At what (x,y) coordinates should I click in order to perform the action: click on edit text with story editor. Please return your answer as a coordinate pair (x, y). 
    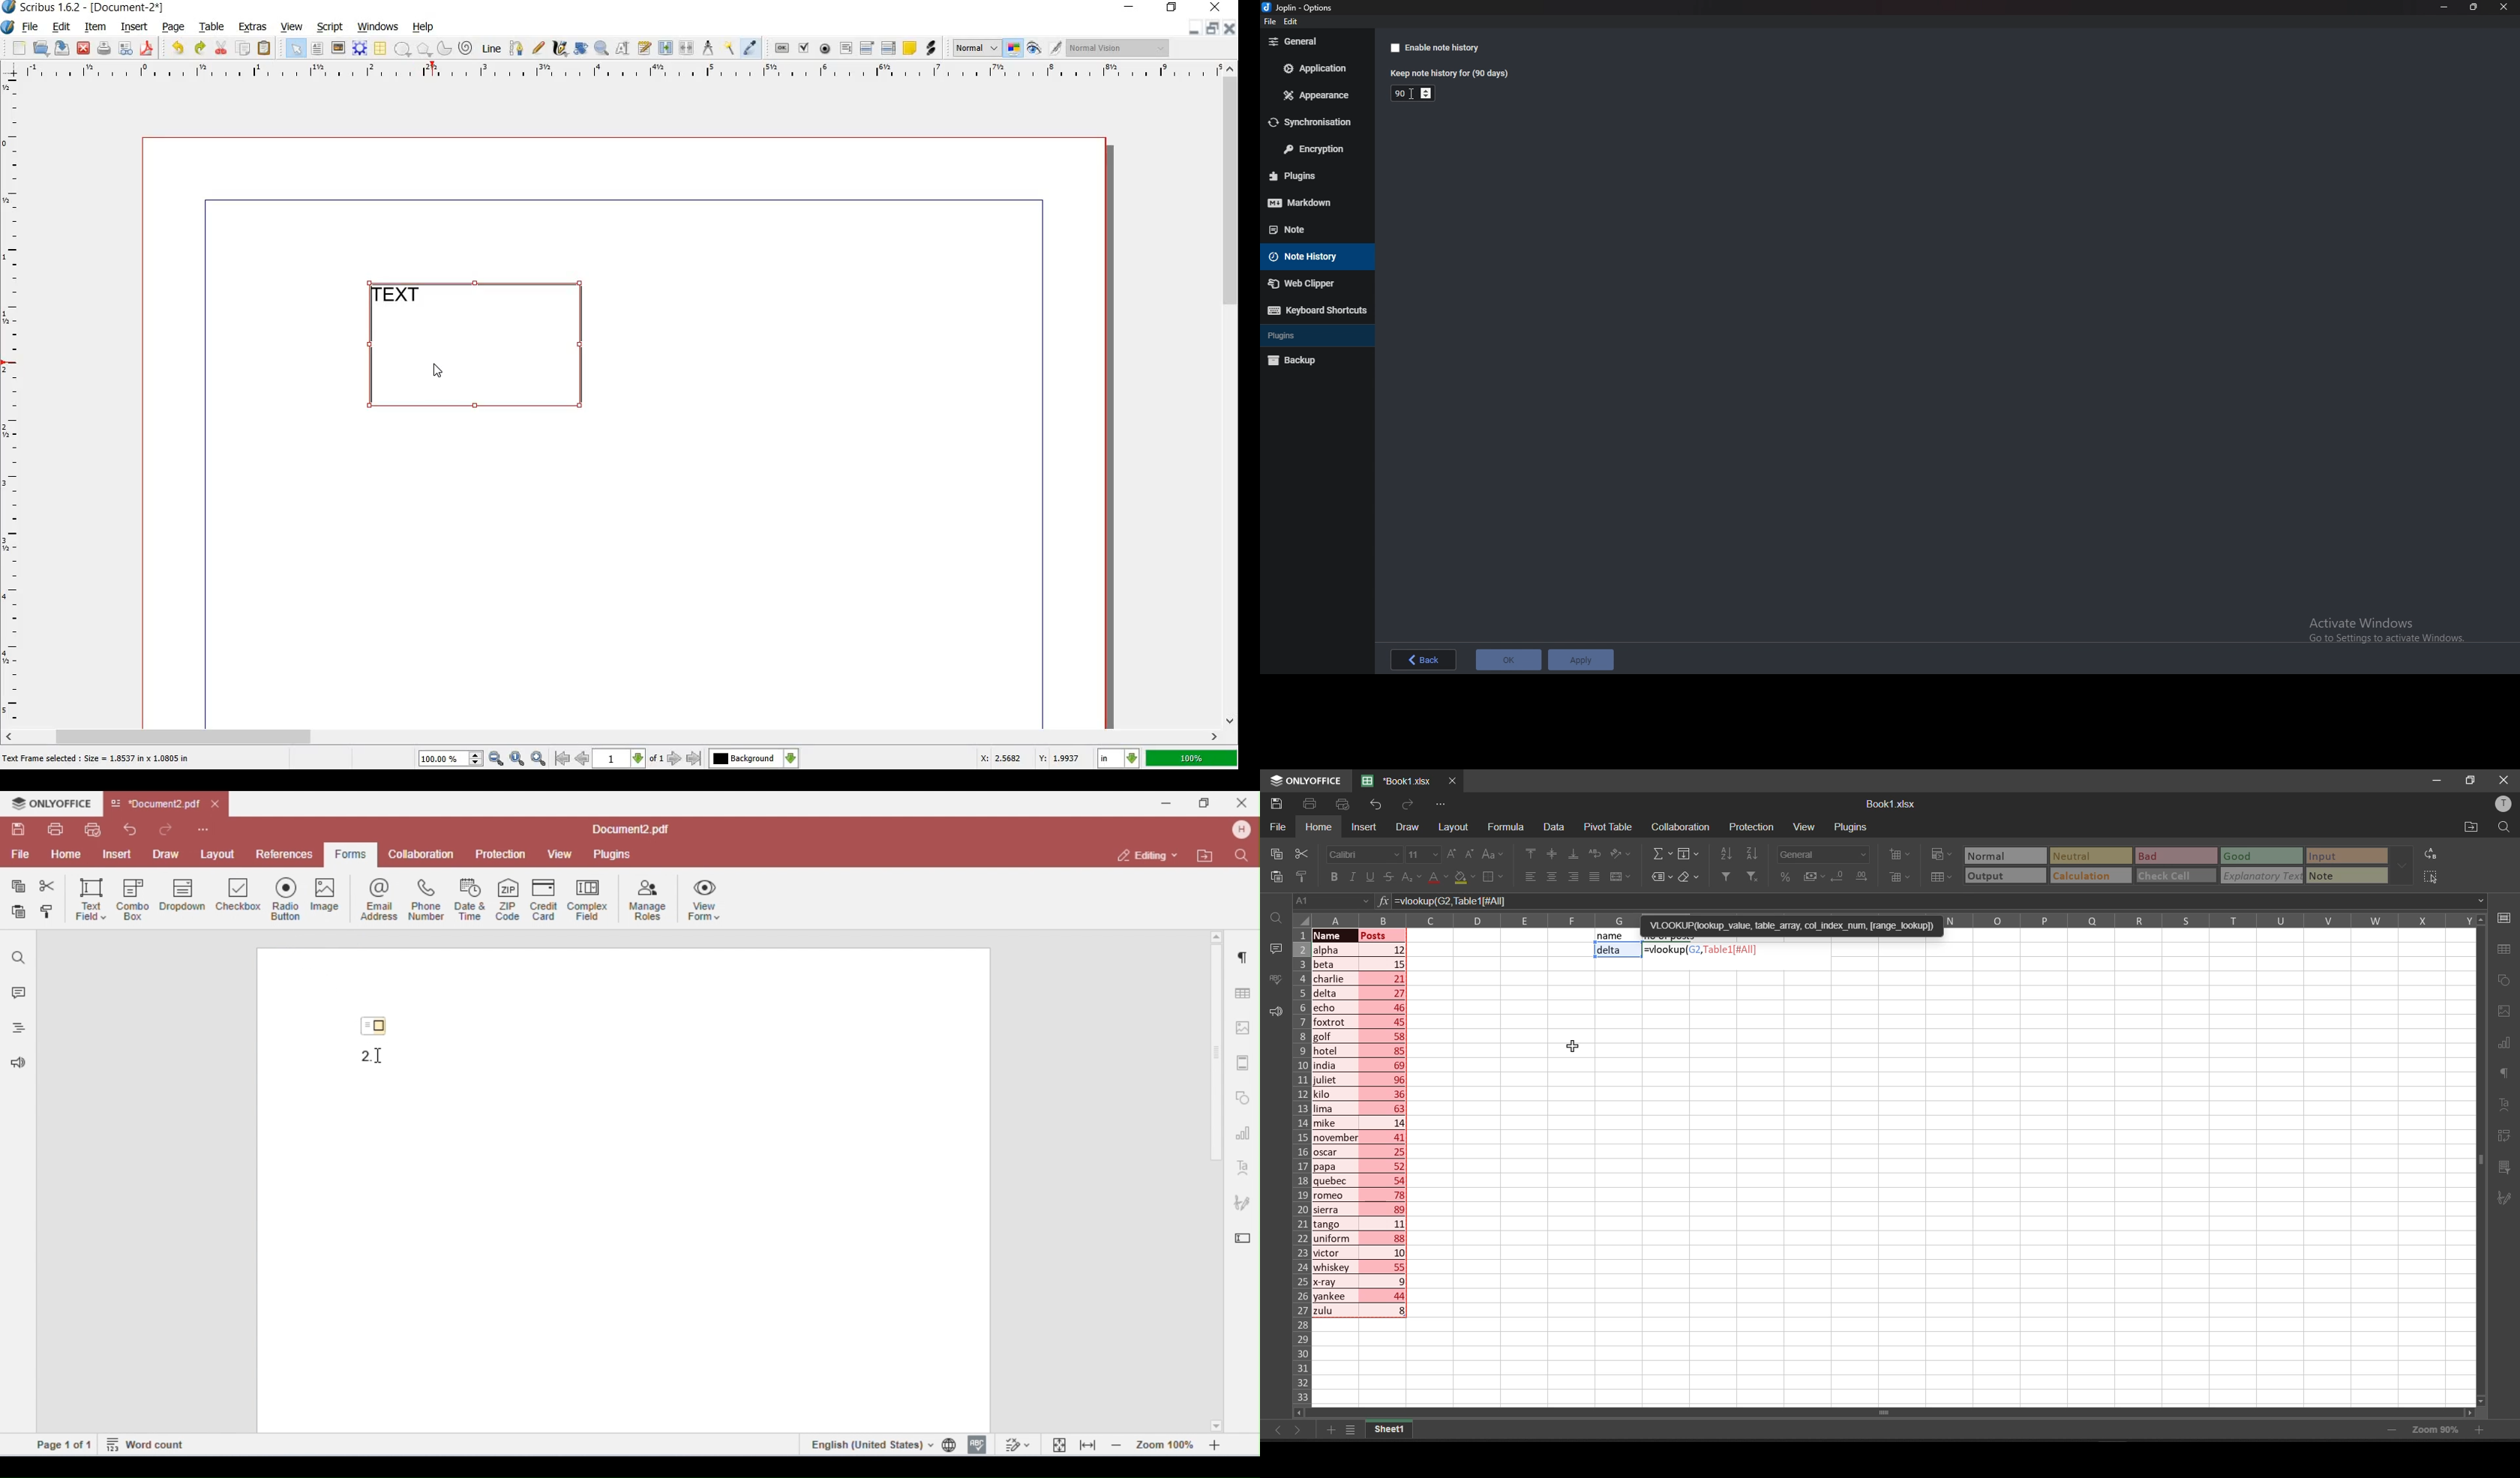
    Looking at the image, I should click on (643, 48).